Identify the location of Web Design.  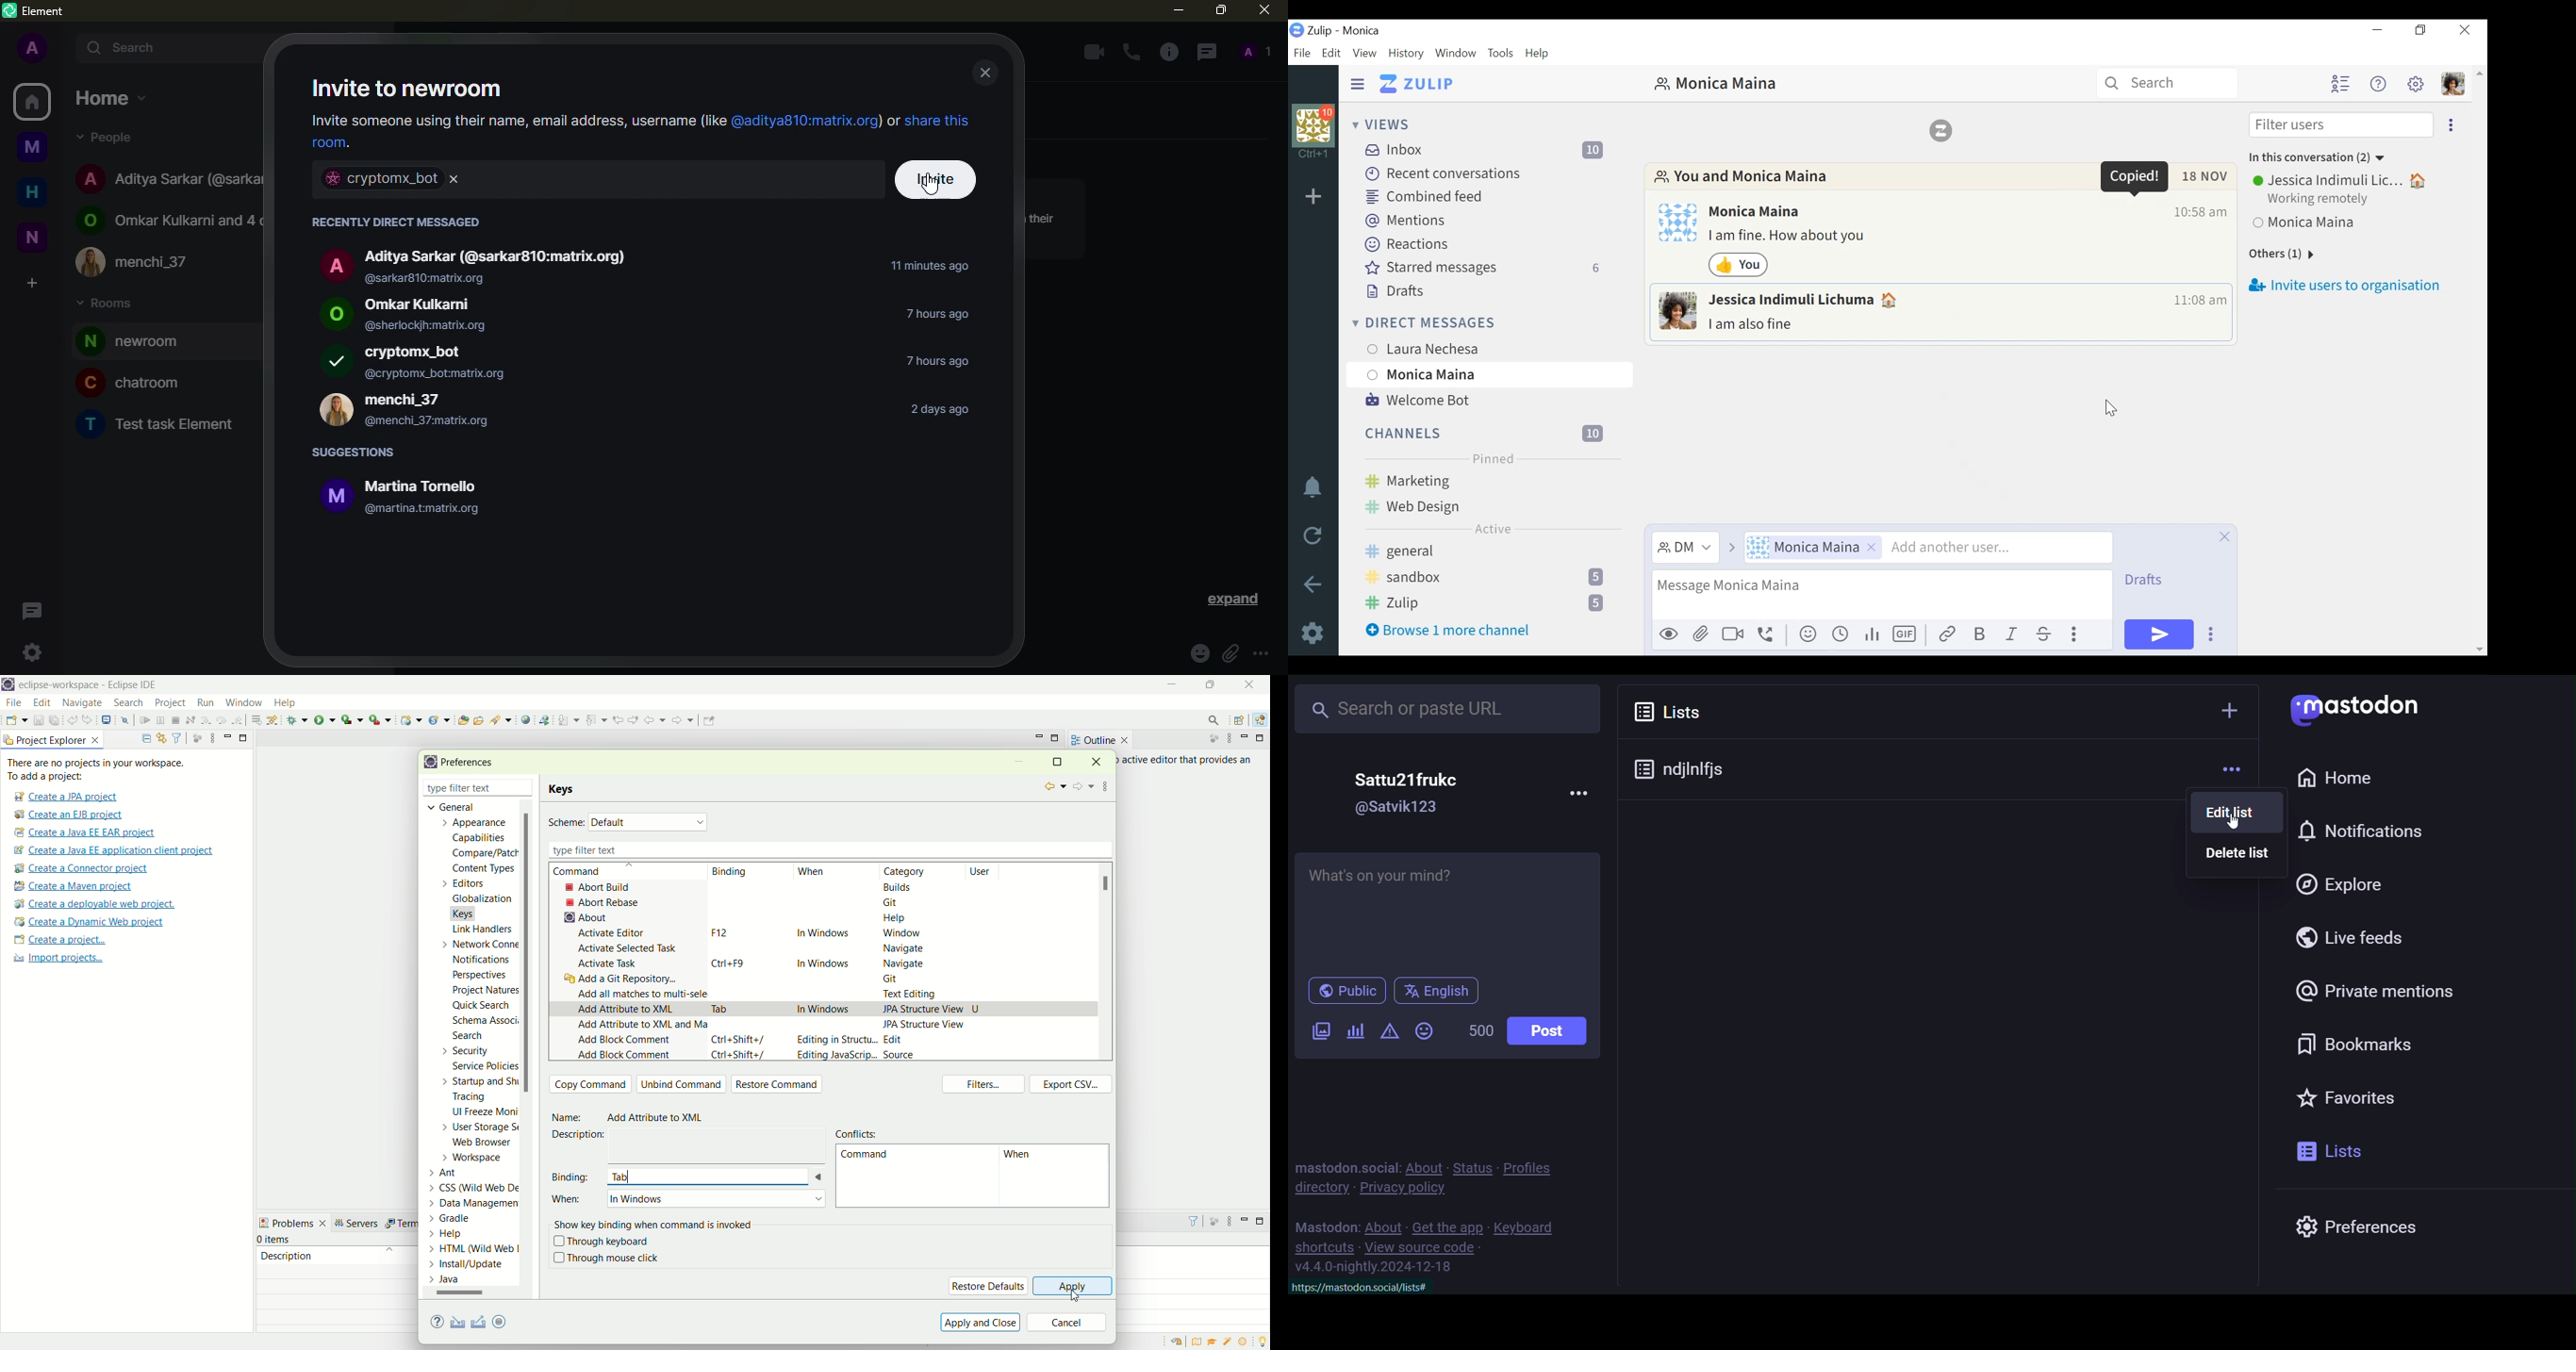
(1441, 504).